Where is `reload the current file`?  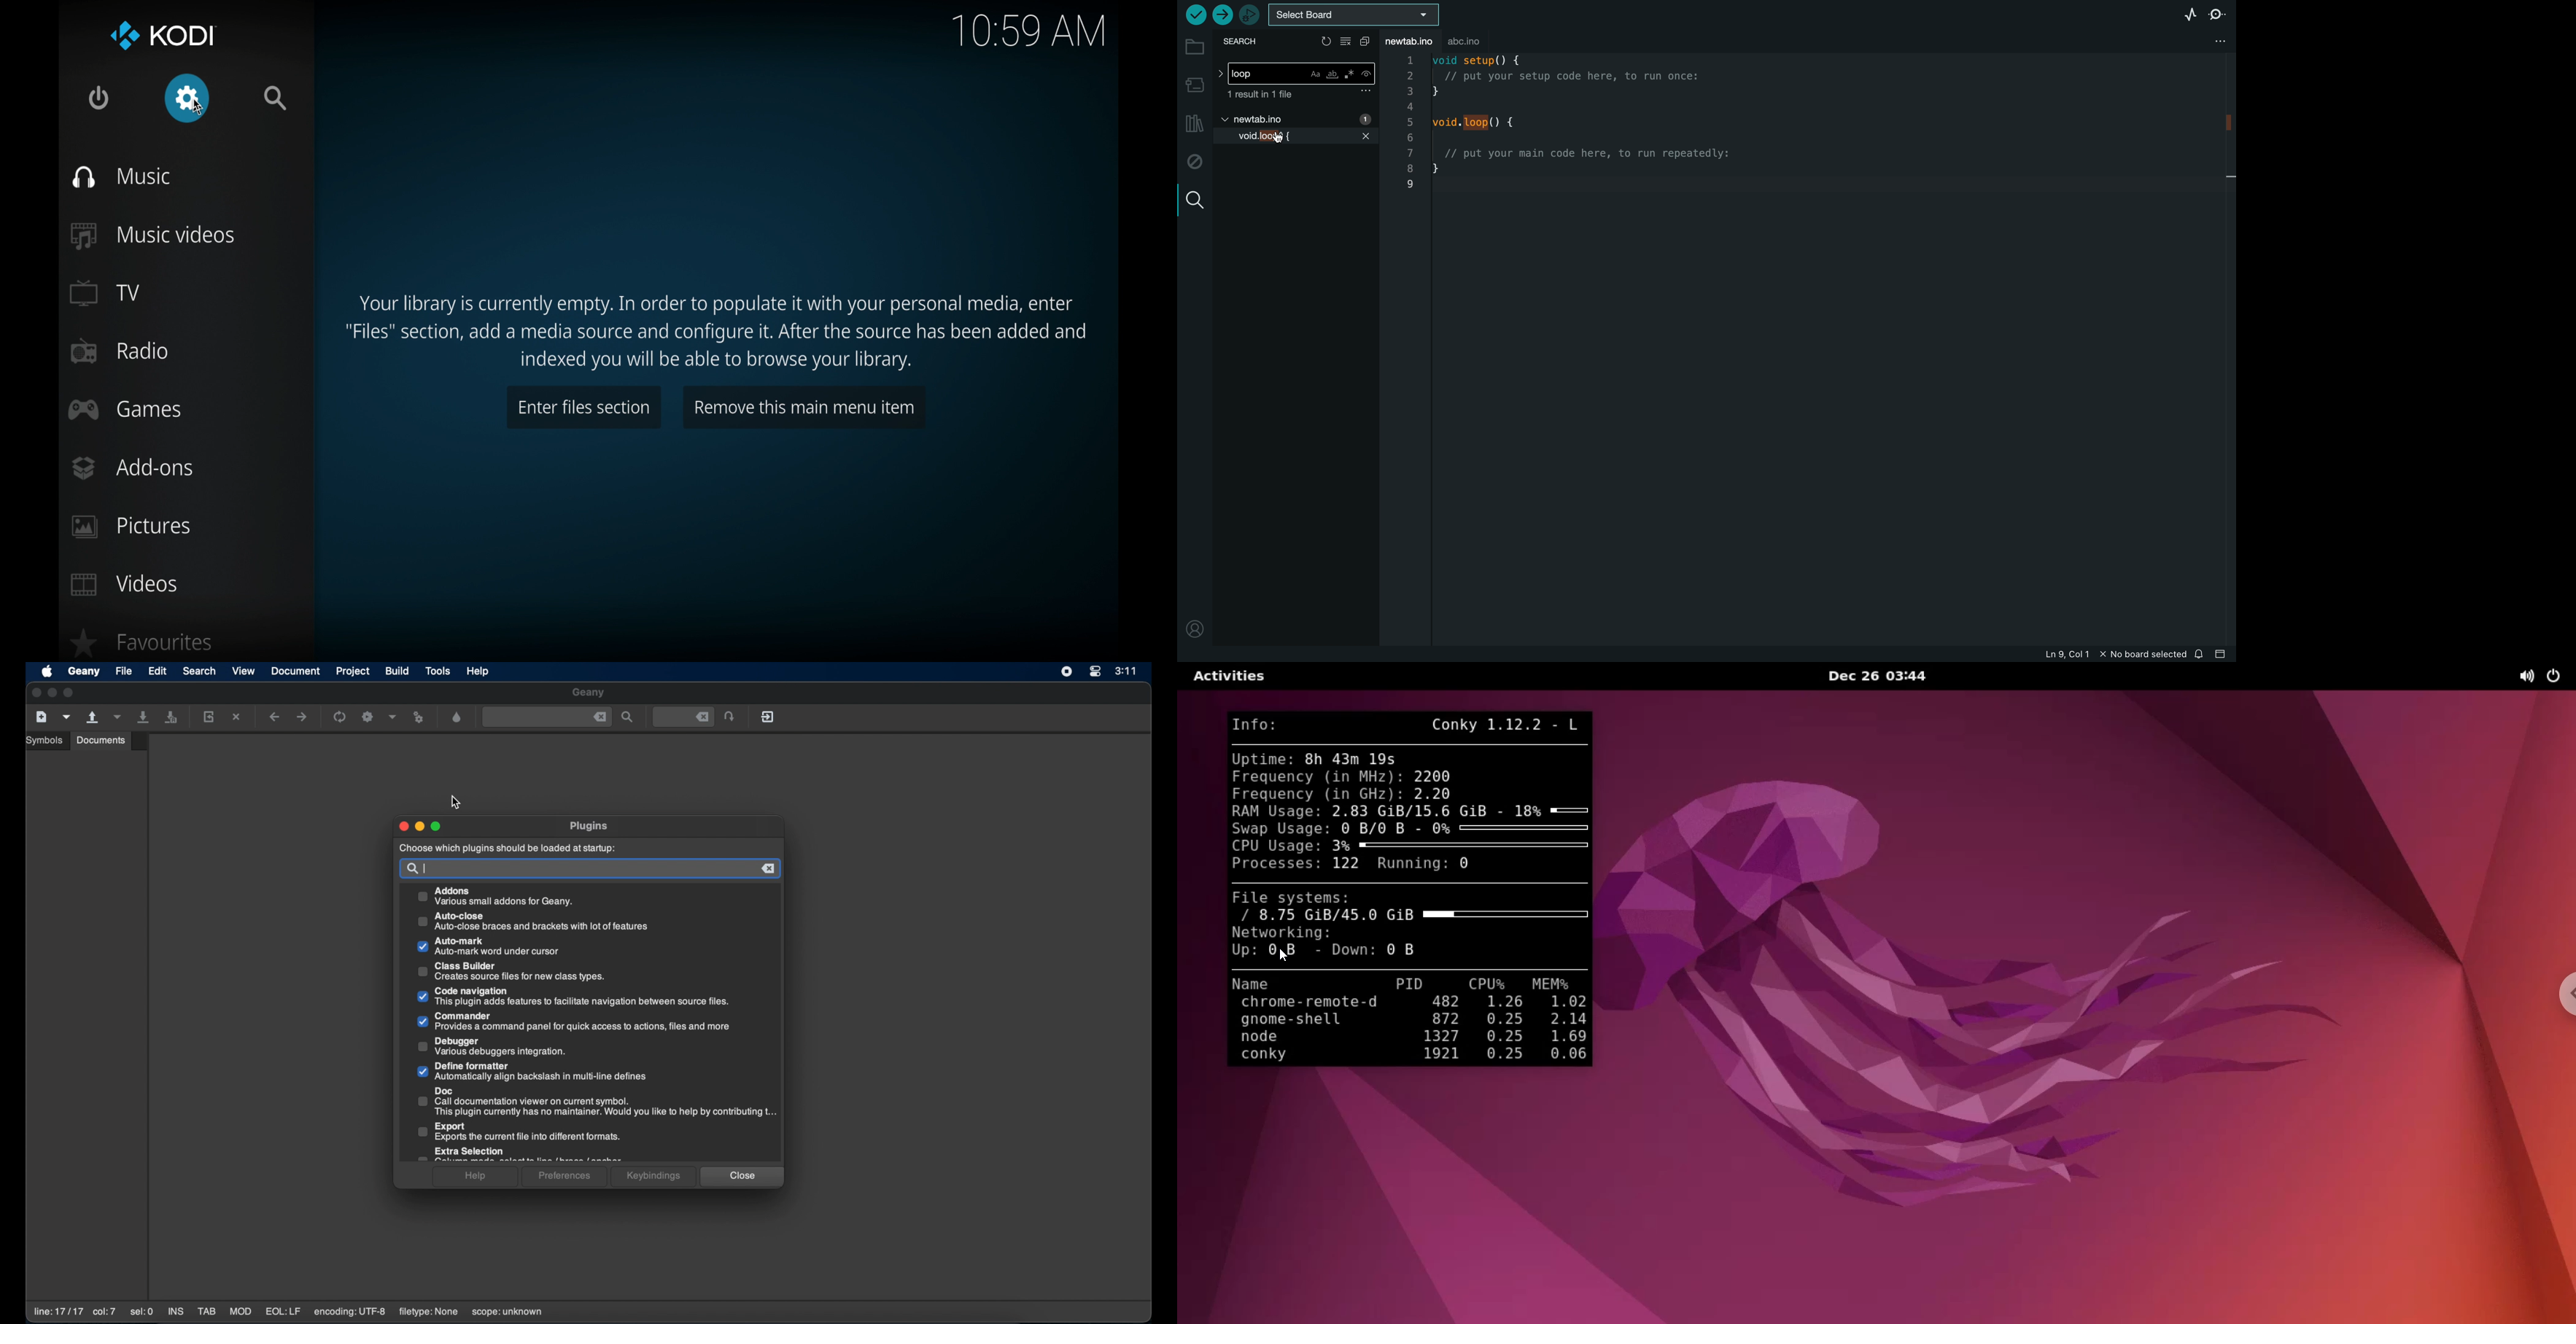 reload the current file is located at coordinates (209, 717).